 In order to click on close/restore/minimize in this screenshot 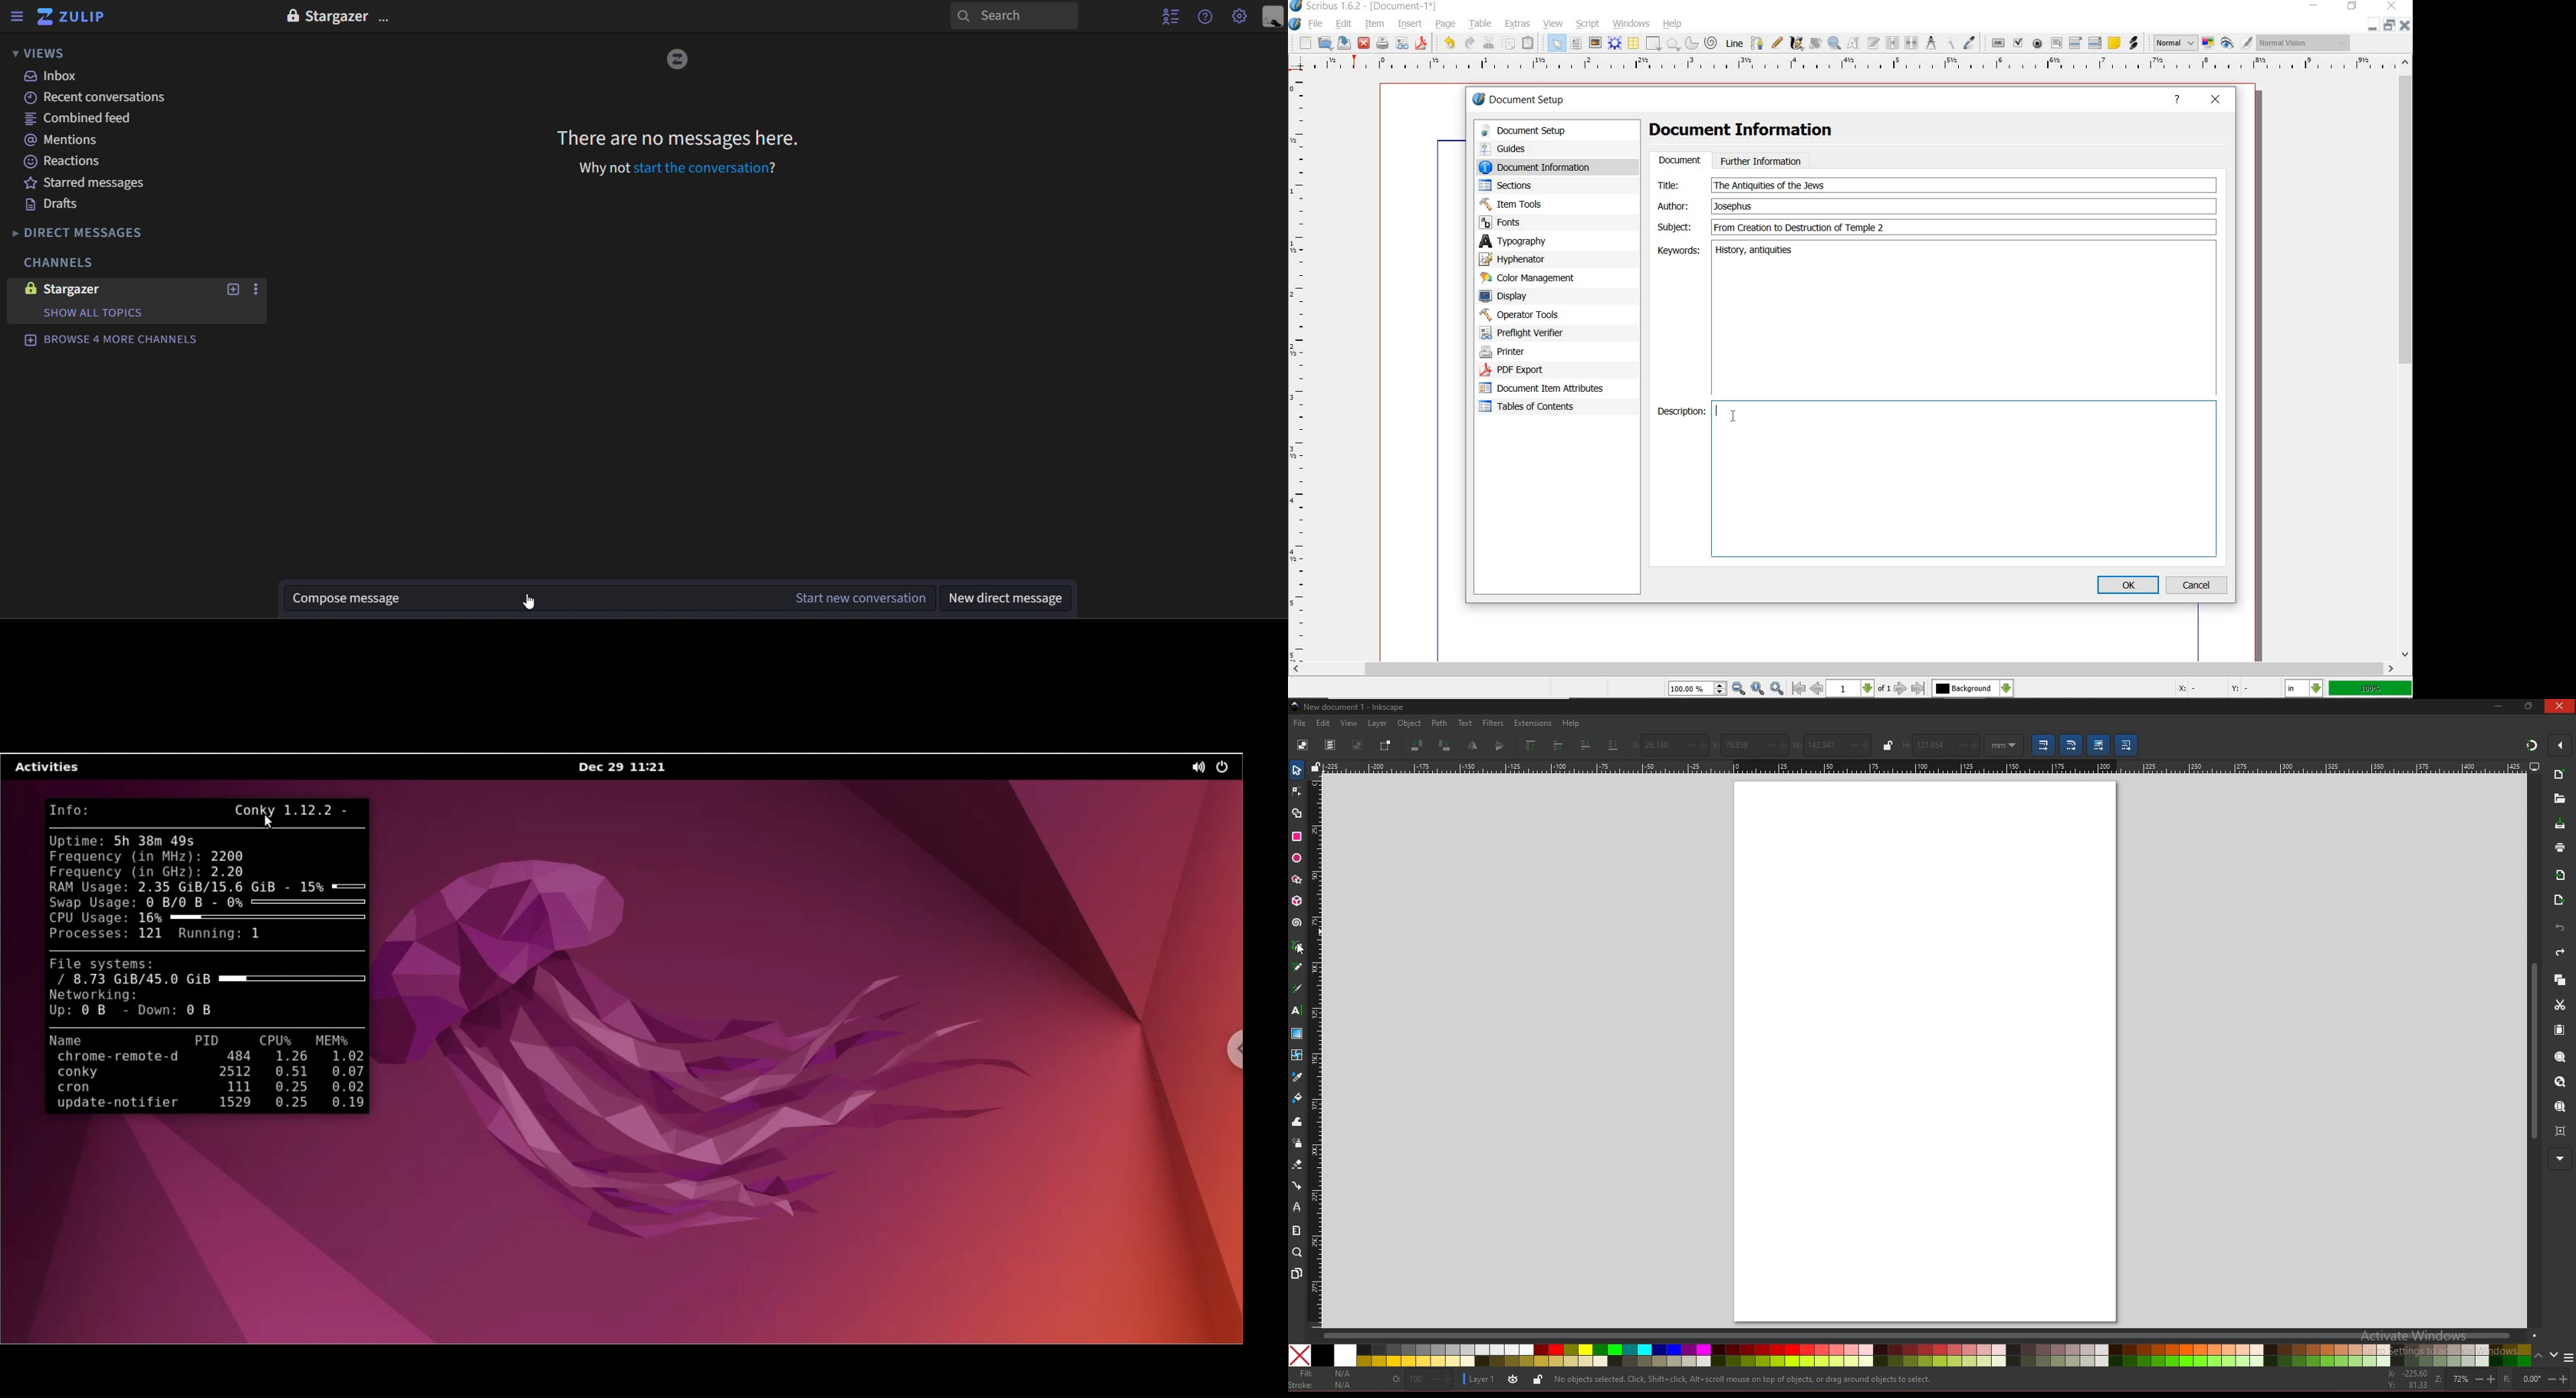, I will do `click(2374, 23)`.